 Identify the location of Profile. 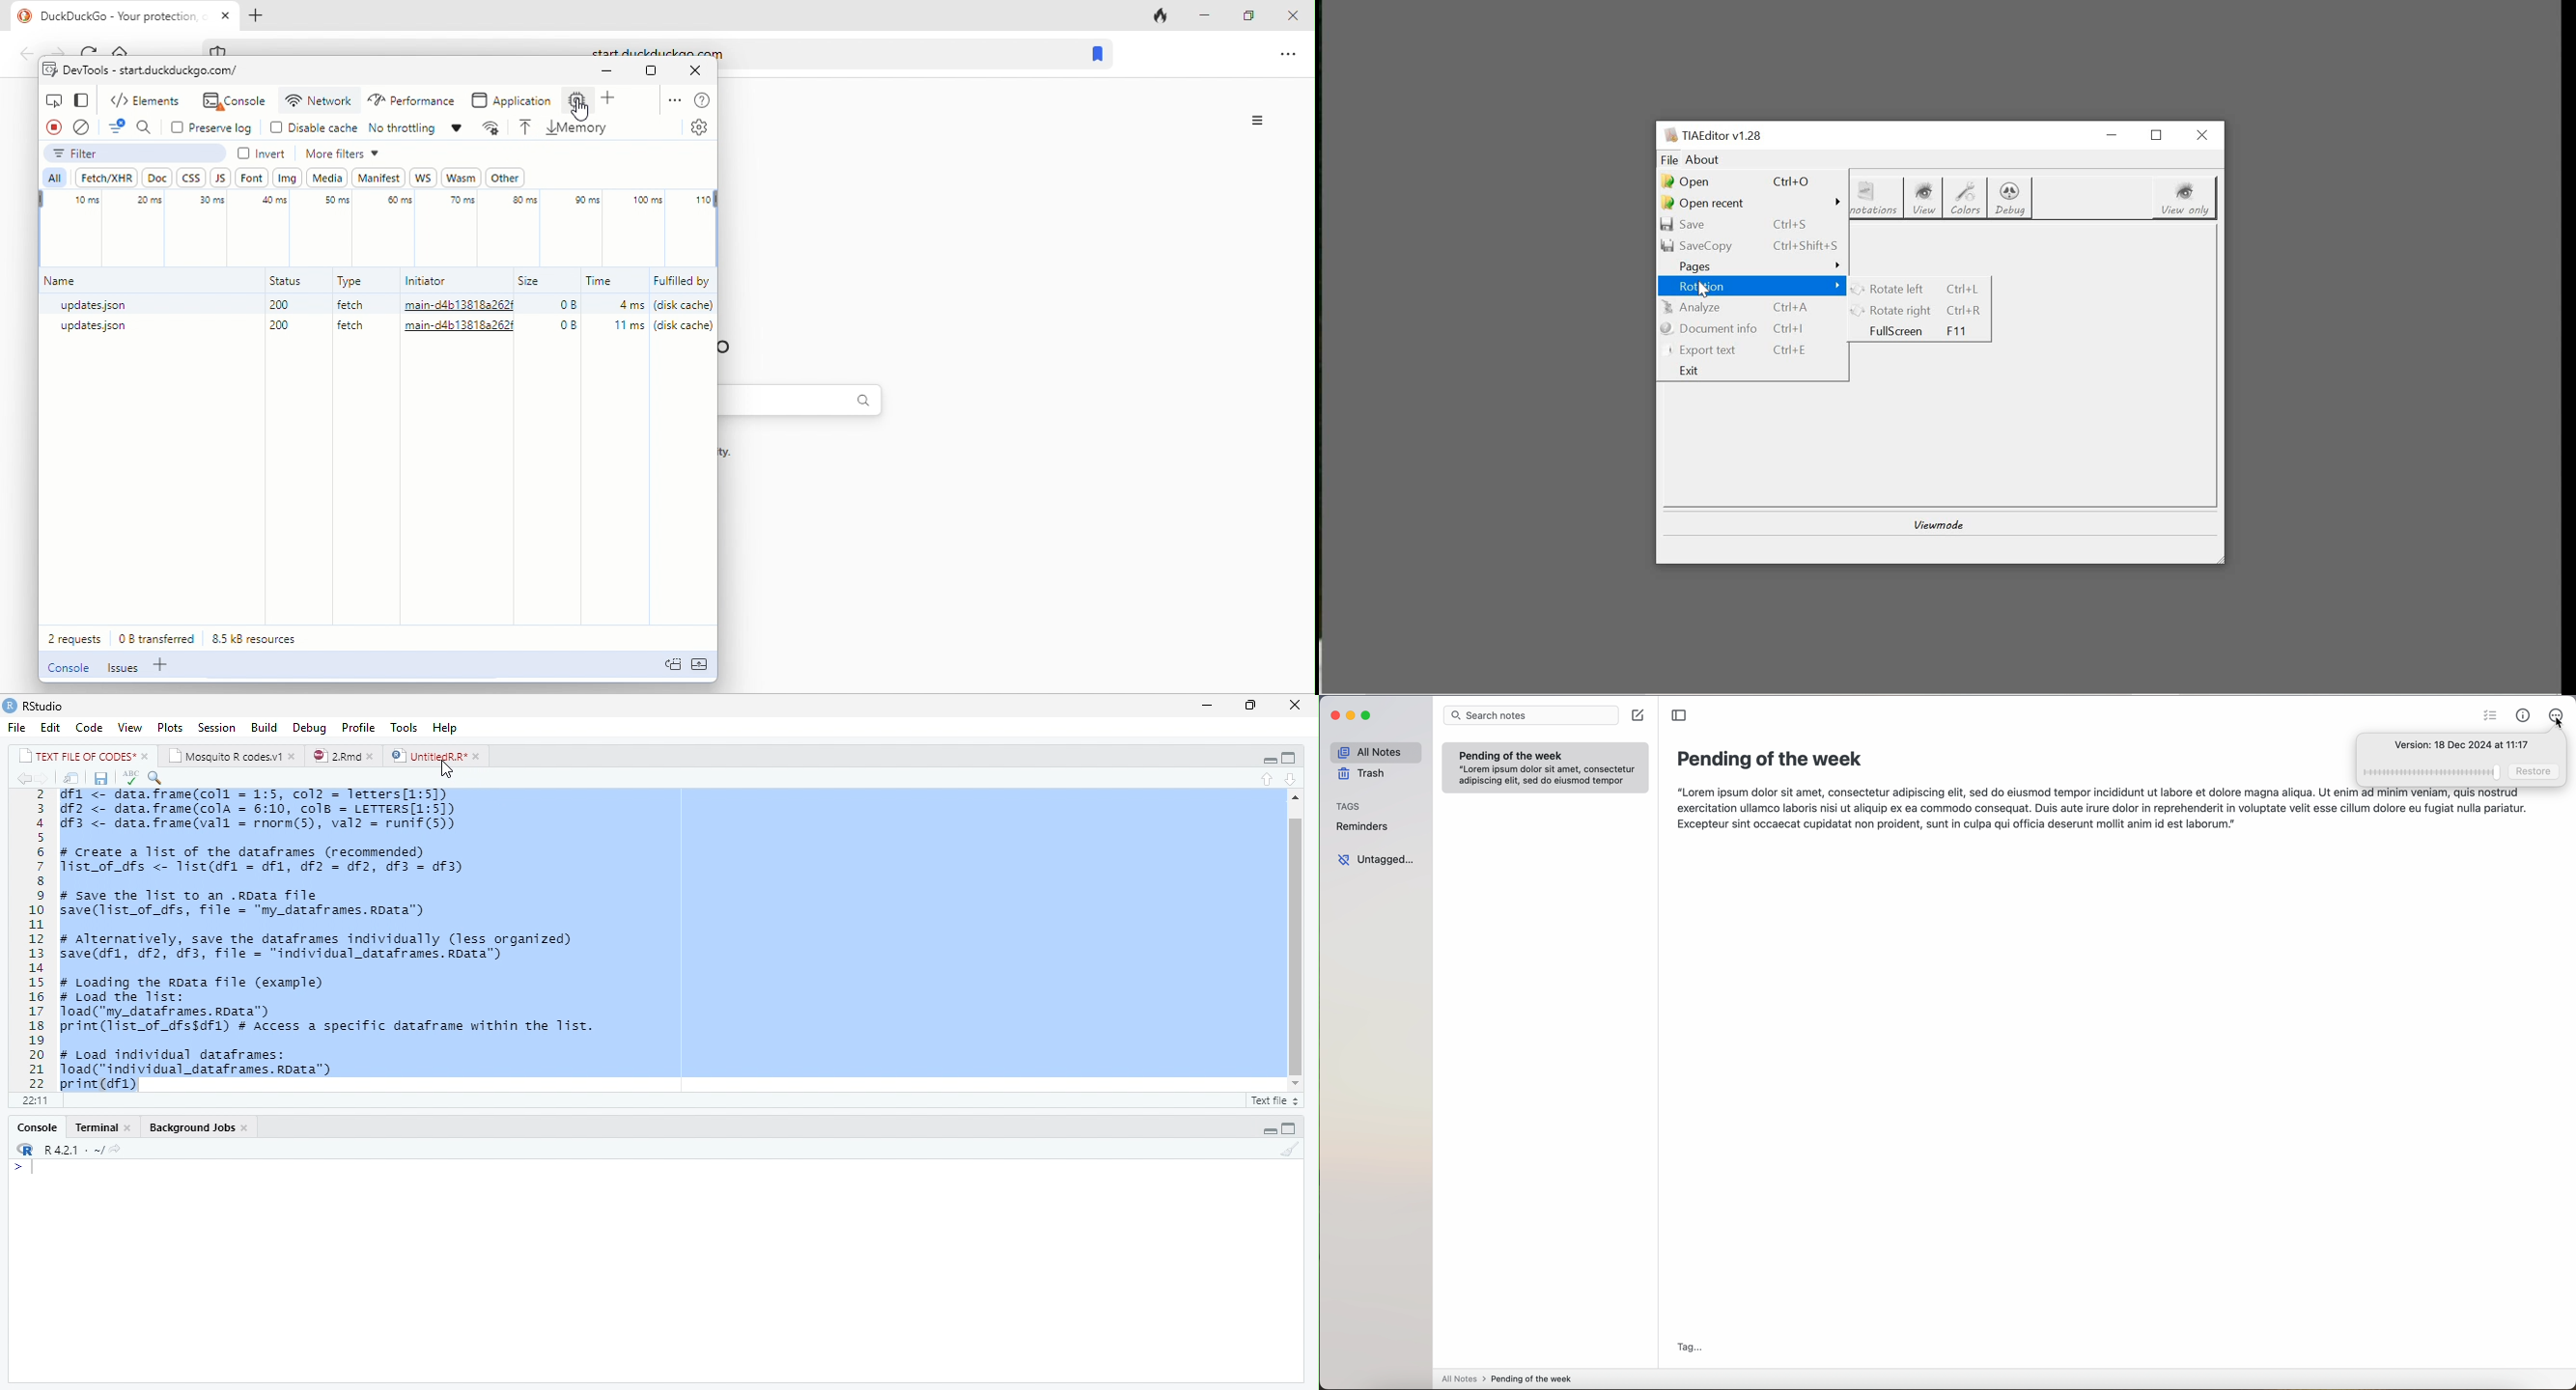
(359, 727).